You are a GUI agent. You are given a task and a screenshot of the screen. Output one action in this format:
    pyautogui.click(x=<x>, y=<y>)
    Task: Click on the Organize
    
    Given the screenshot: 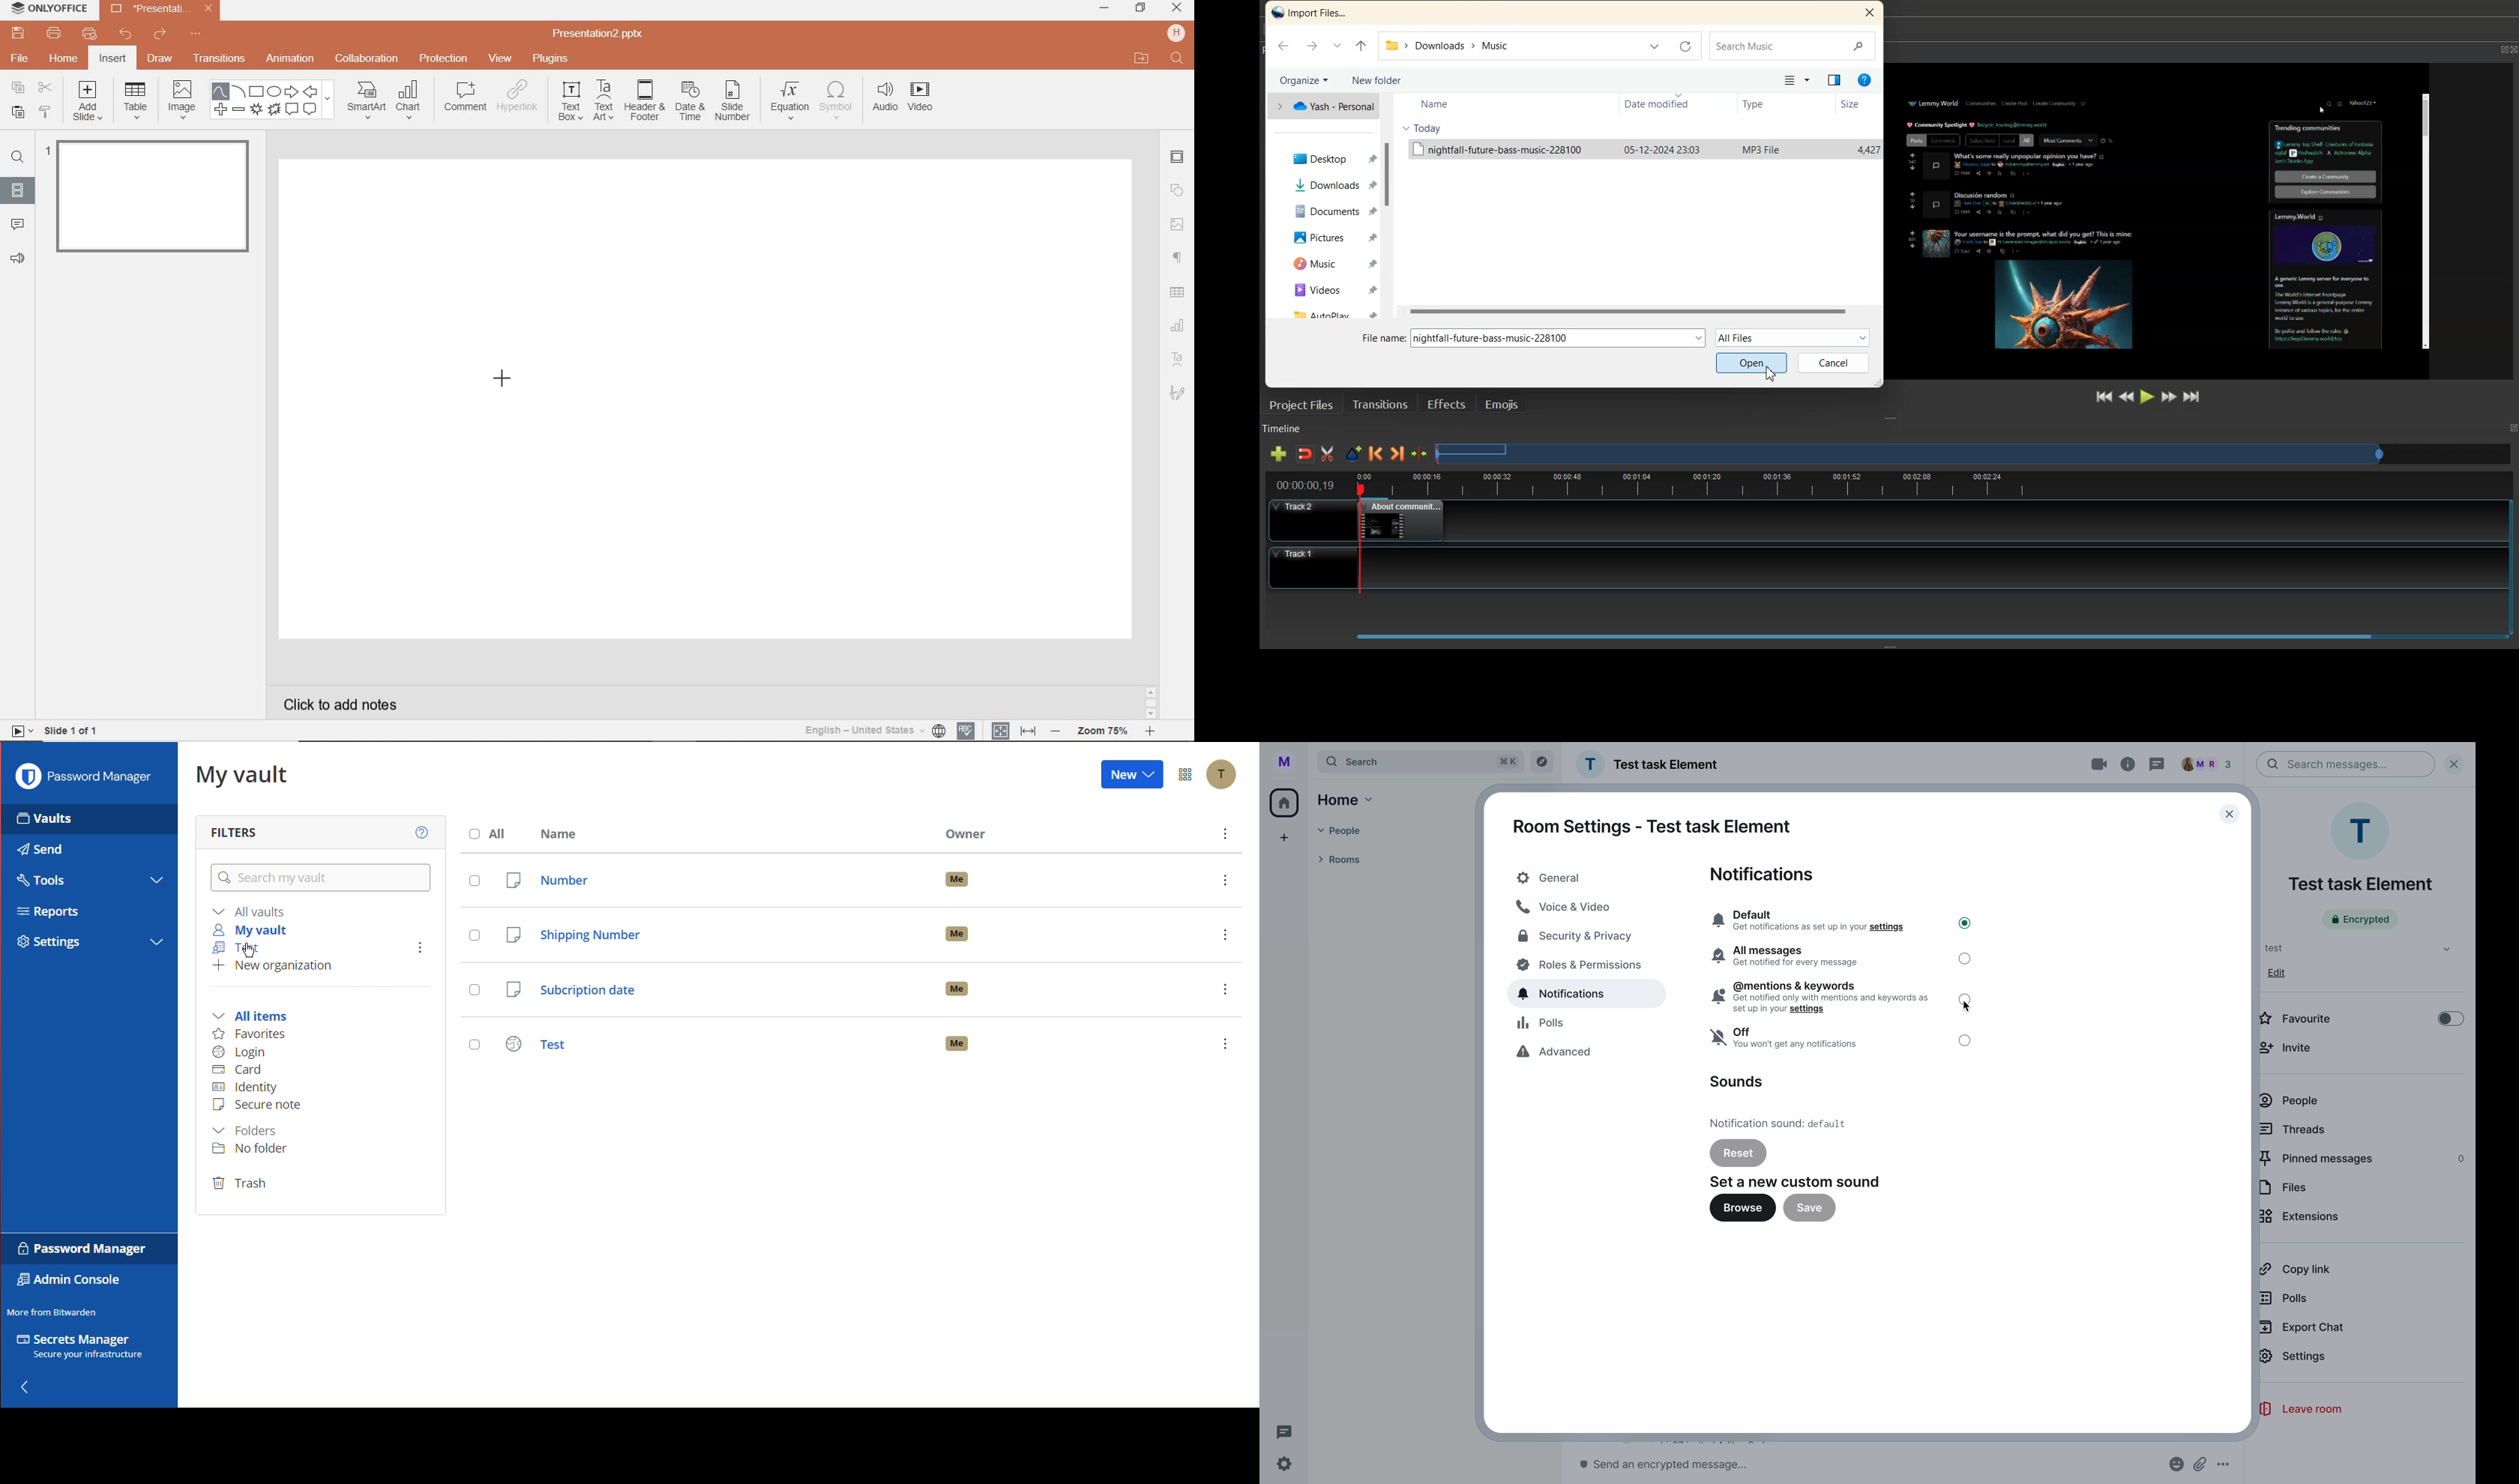 What is the action you would take?
    pyautogui.click(x=1303, y=79)
    